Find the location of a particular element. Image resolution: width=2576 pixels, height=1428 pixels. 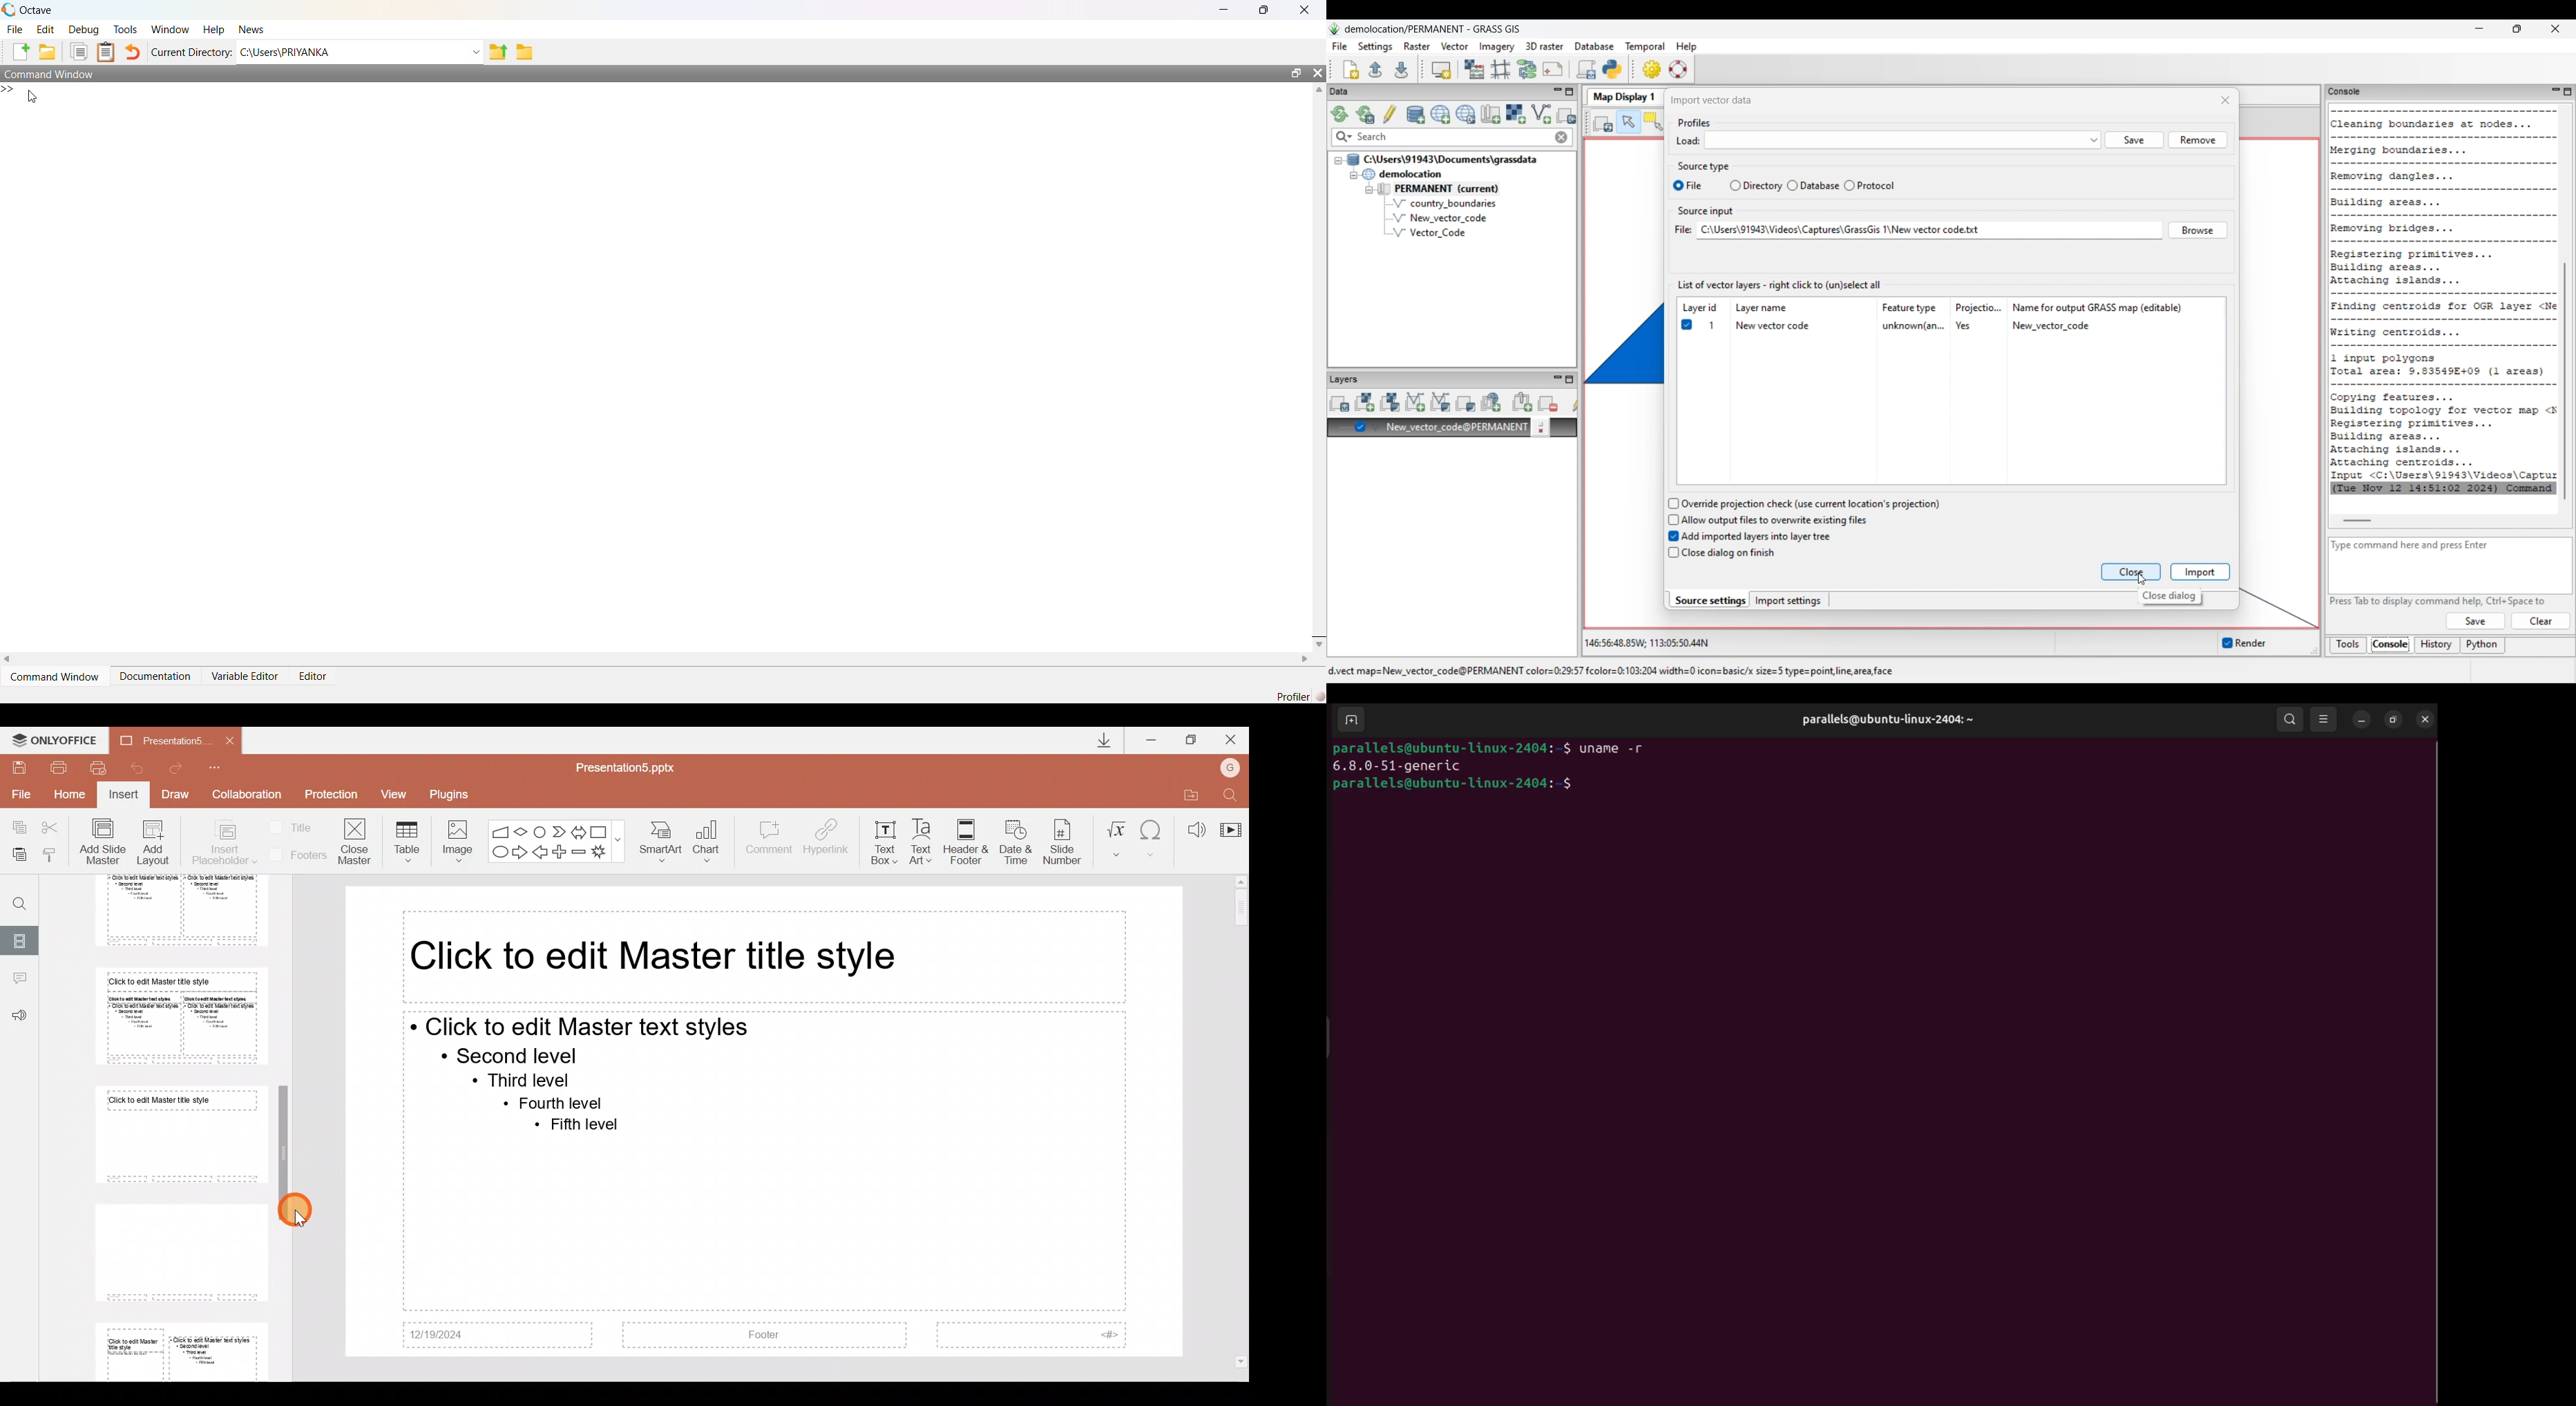

Maximize is located at coordinates (1192, 738).